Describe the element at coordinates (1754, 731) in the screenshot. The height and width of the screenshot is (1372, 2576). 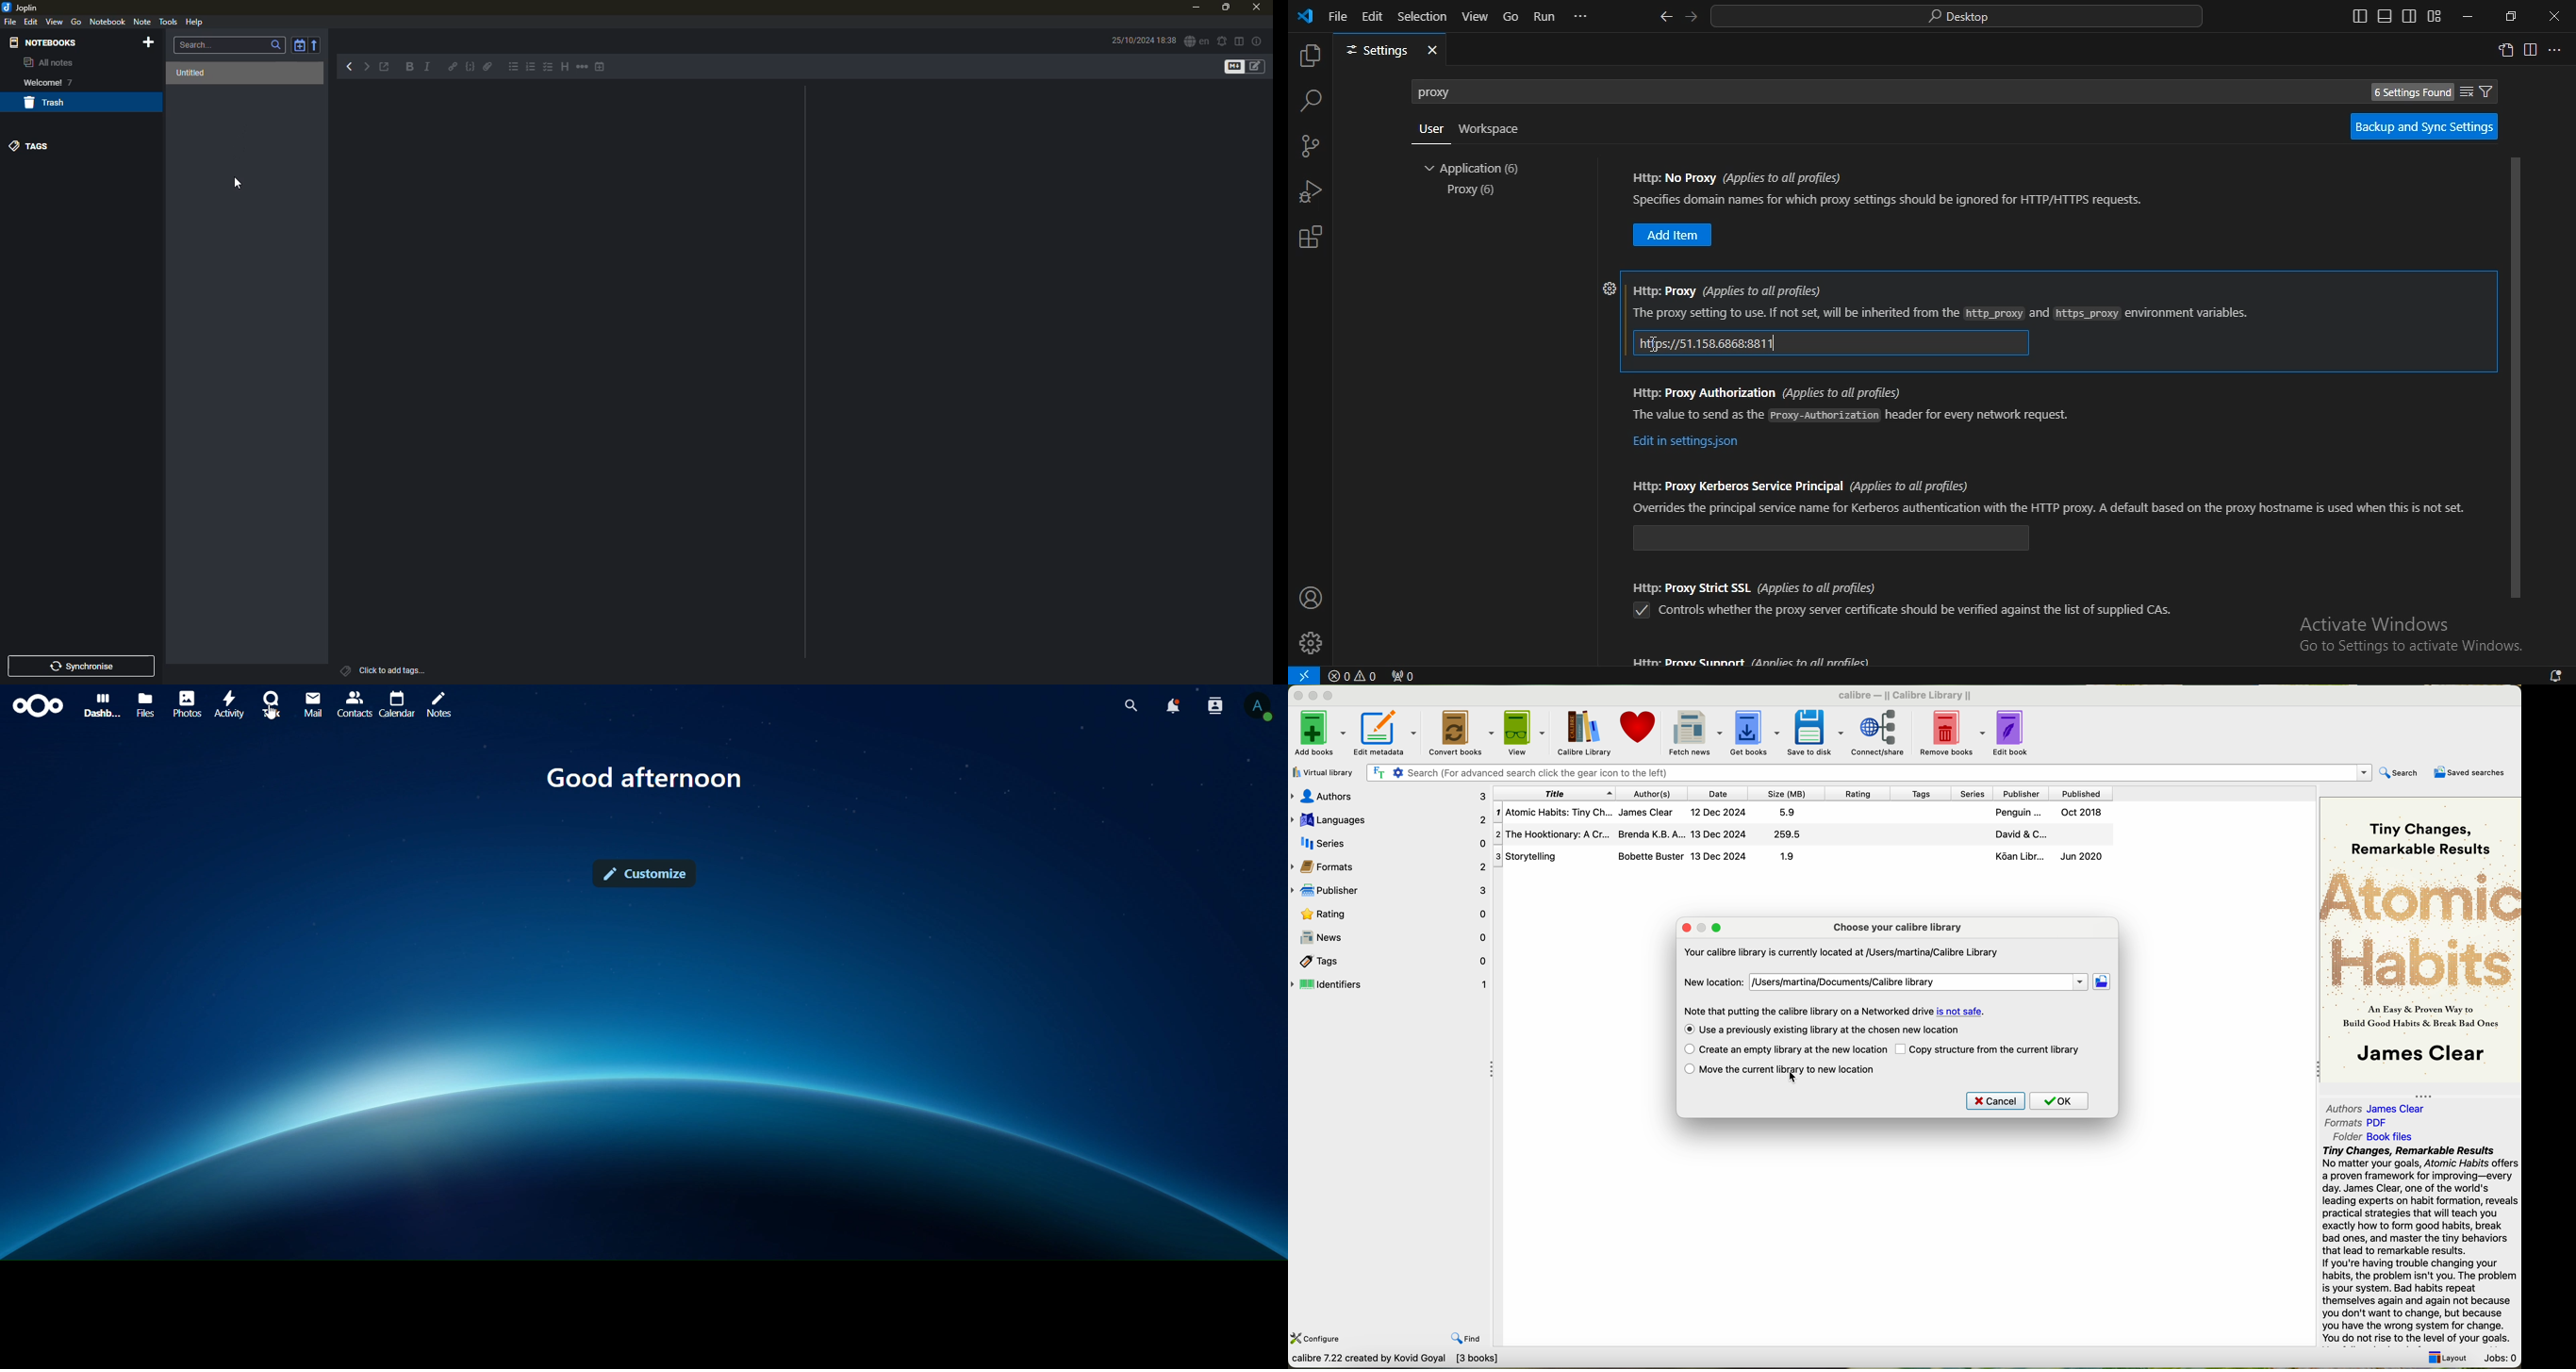
I see `get books` at that location.